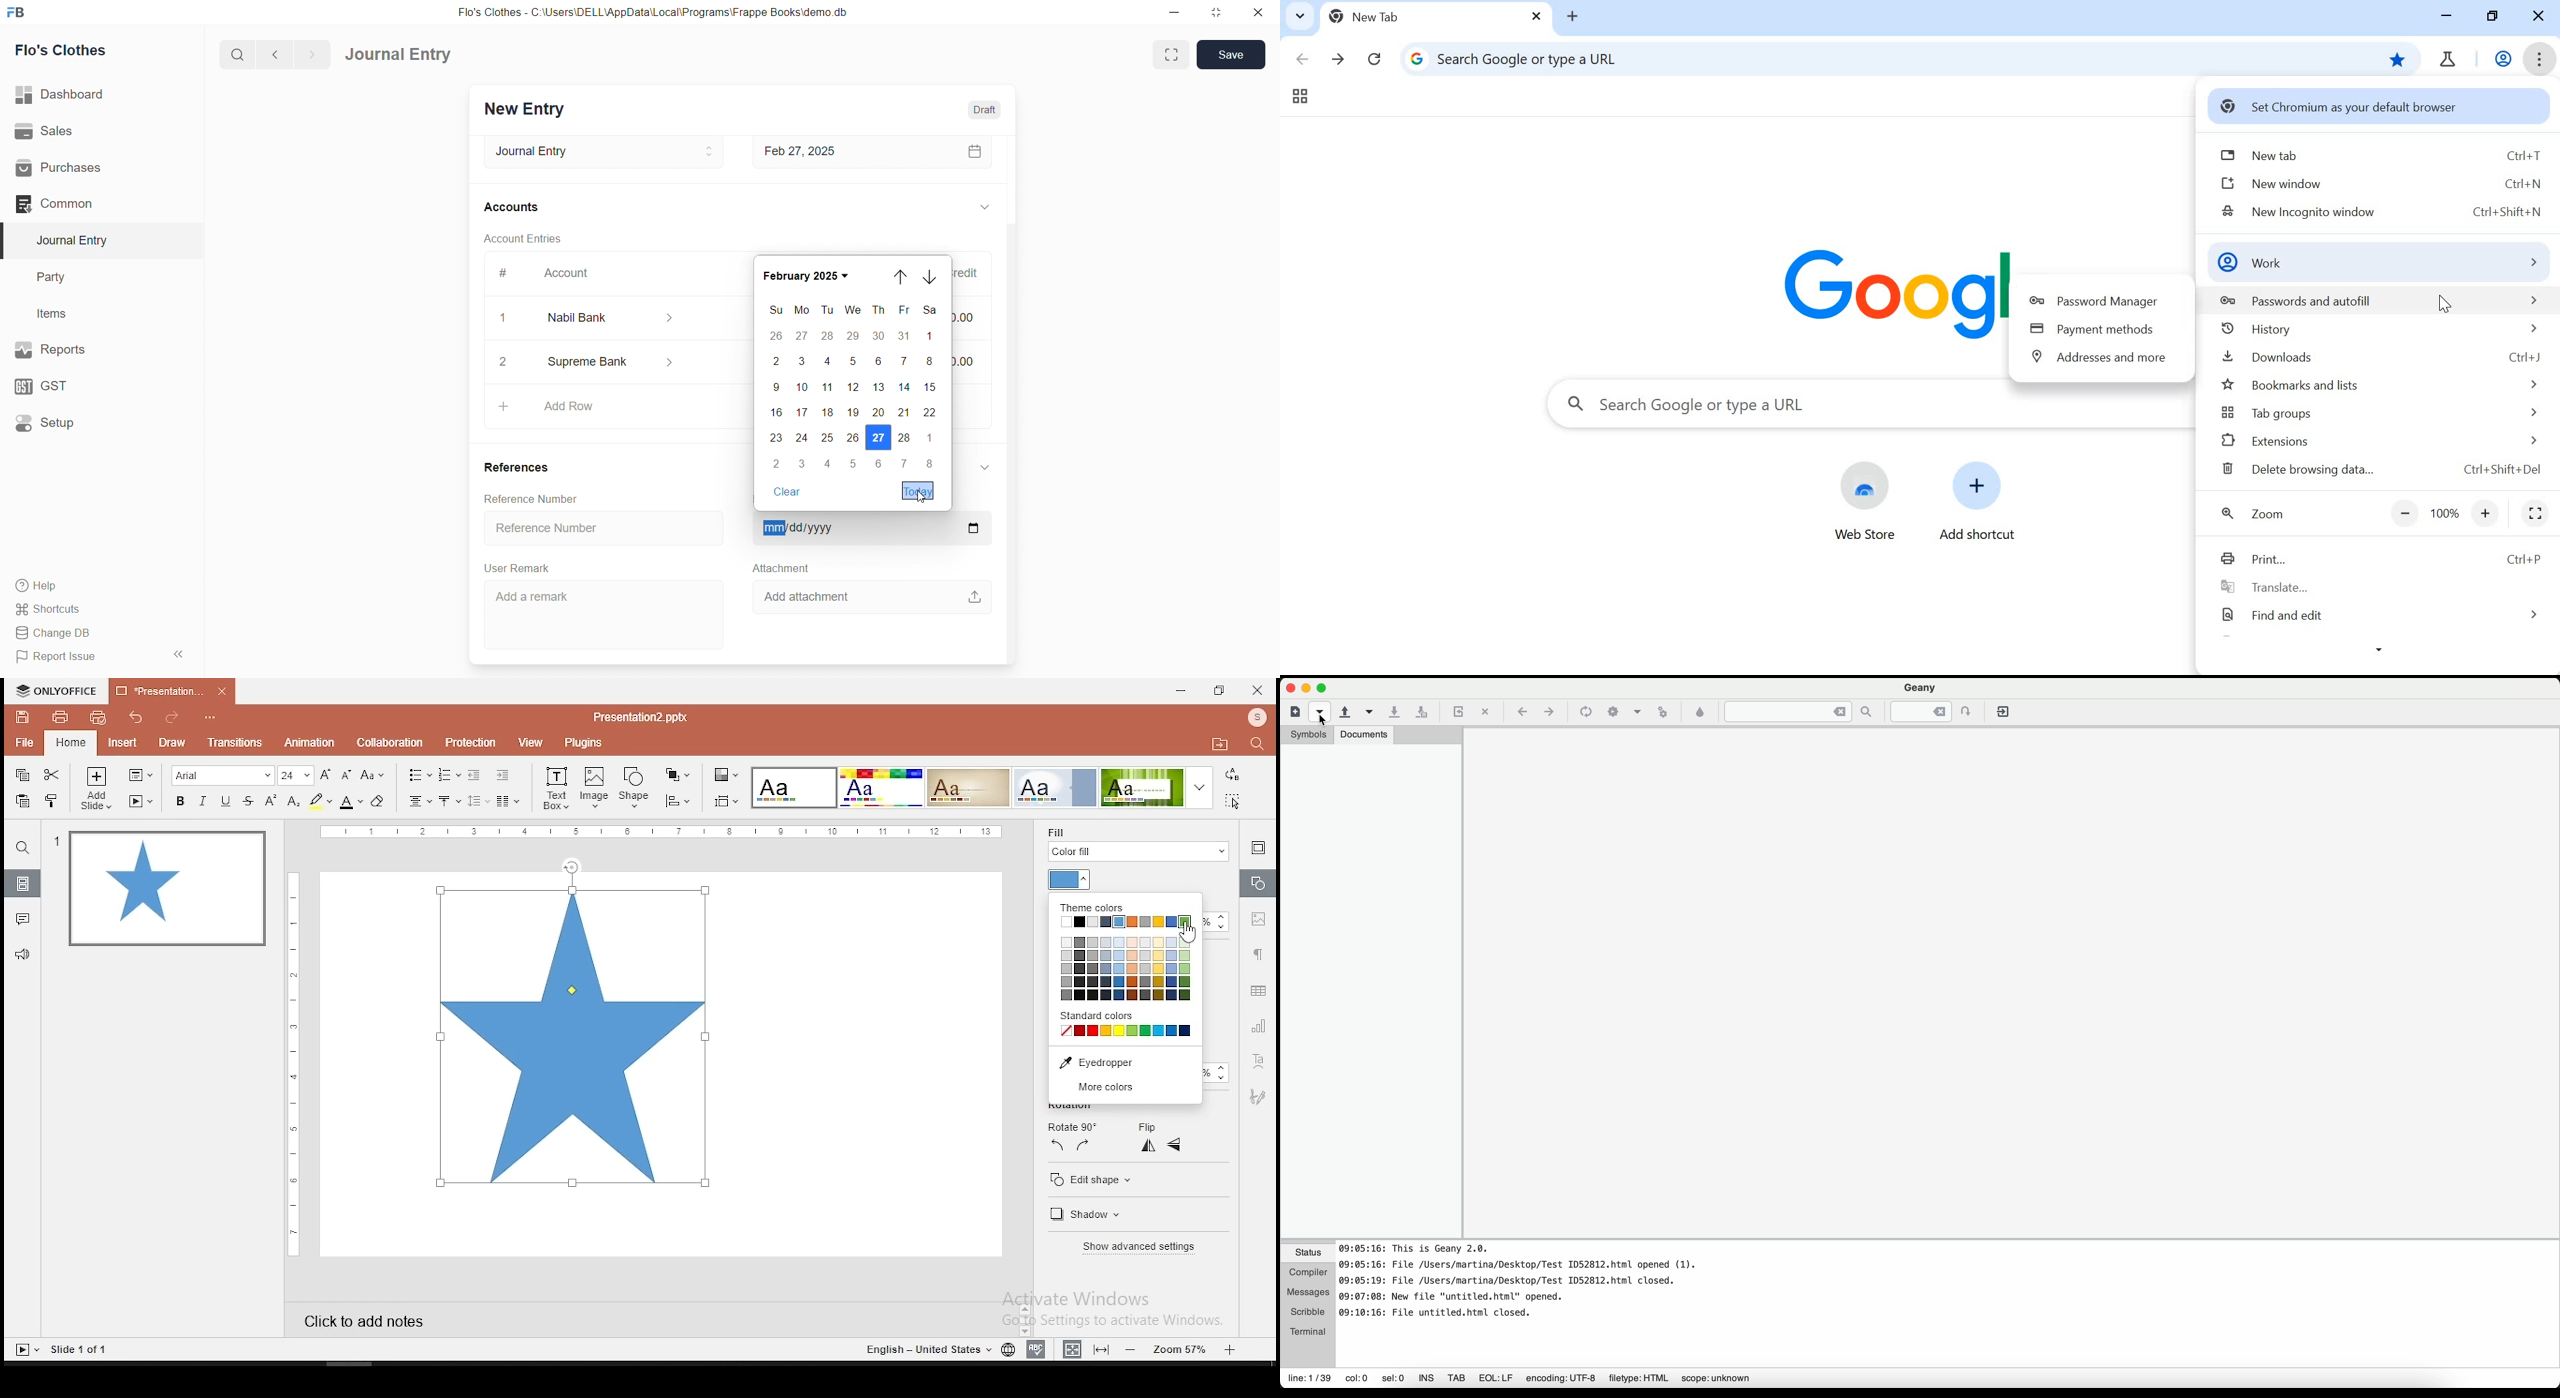  What do you see at coordinates (22, 919) in the screenshot?
I see `comments` at bounding box center [22, 919].